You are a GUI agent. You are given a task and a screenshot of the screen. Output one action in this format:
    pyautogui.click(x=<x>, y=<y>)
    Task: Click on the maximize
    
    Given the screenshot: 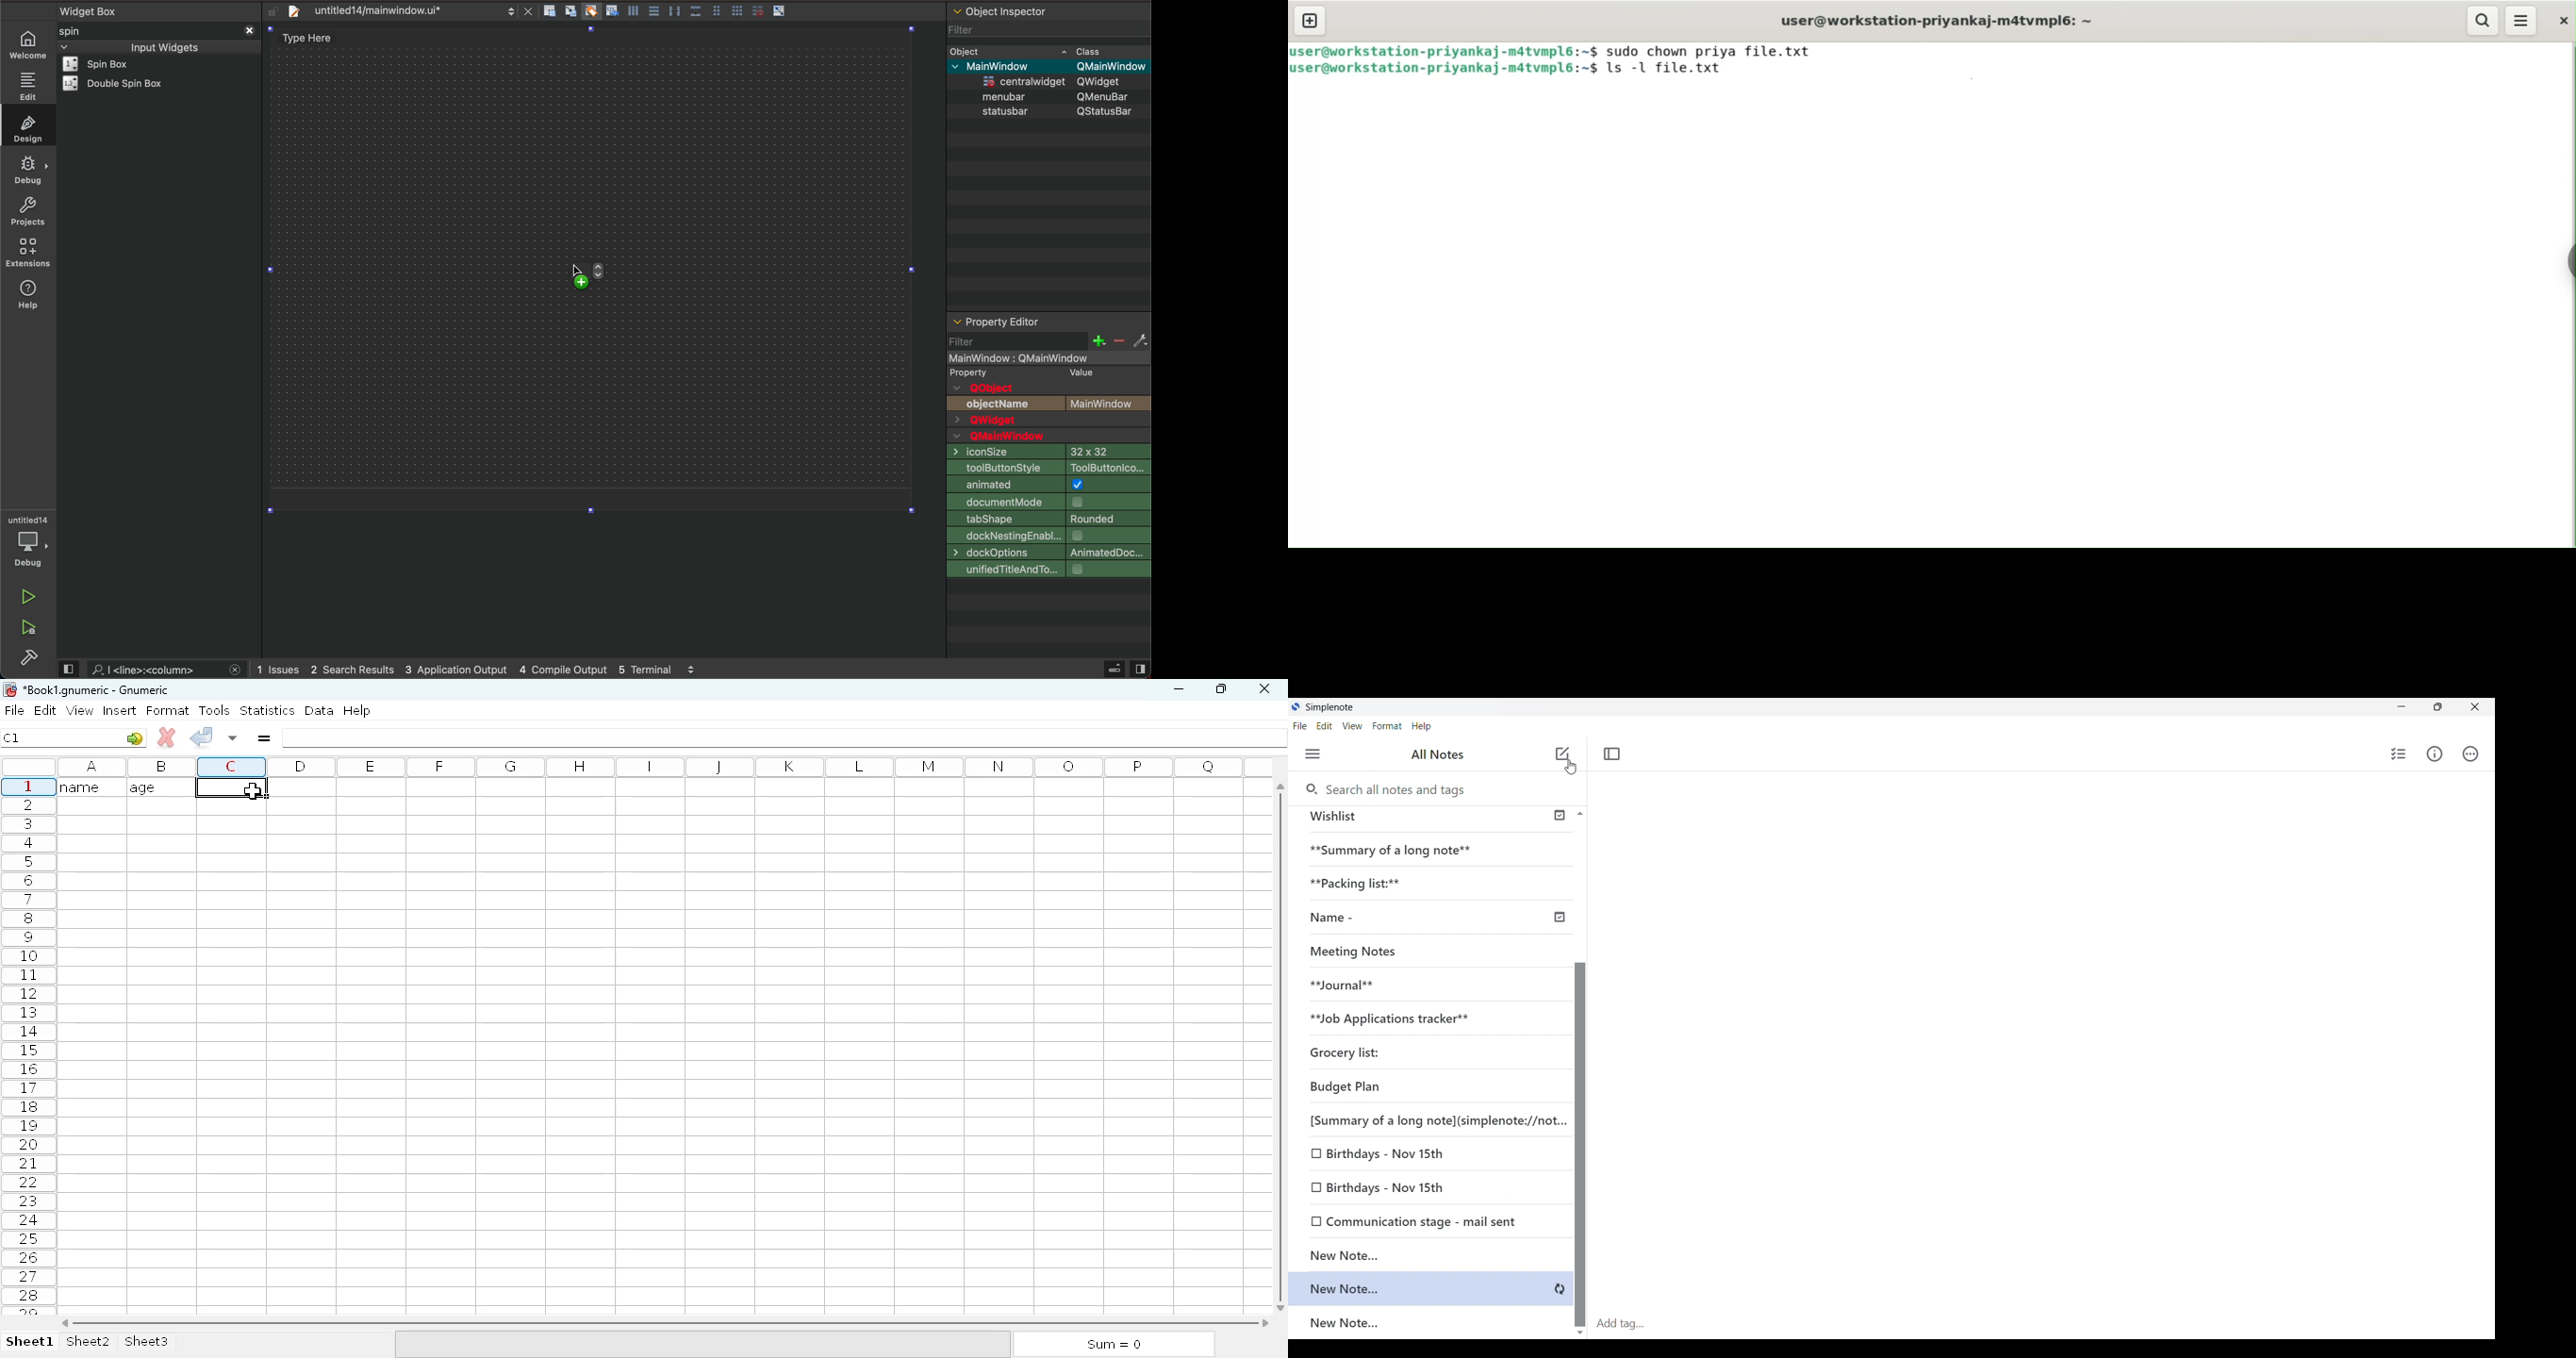 What is the action you would take?
    pyautogui.click(x=1220, y=687)
    